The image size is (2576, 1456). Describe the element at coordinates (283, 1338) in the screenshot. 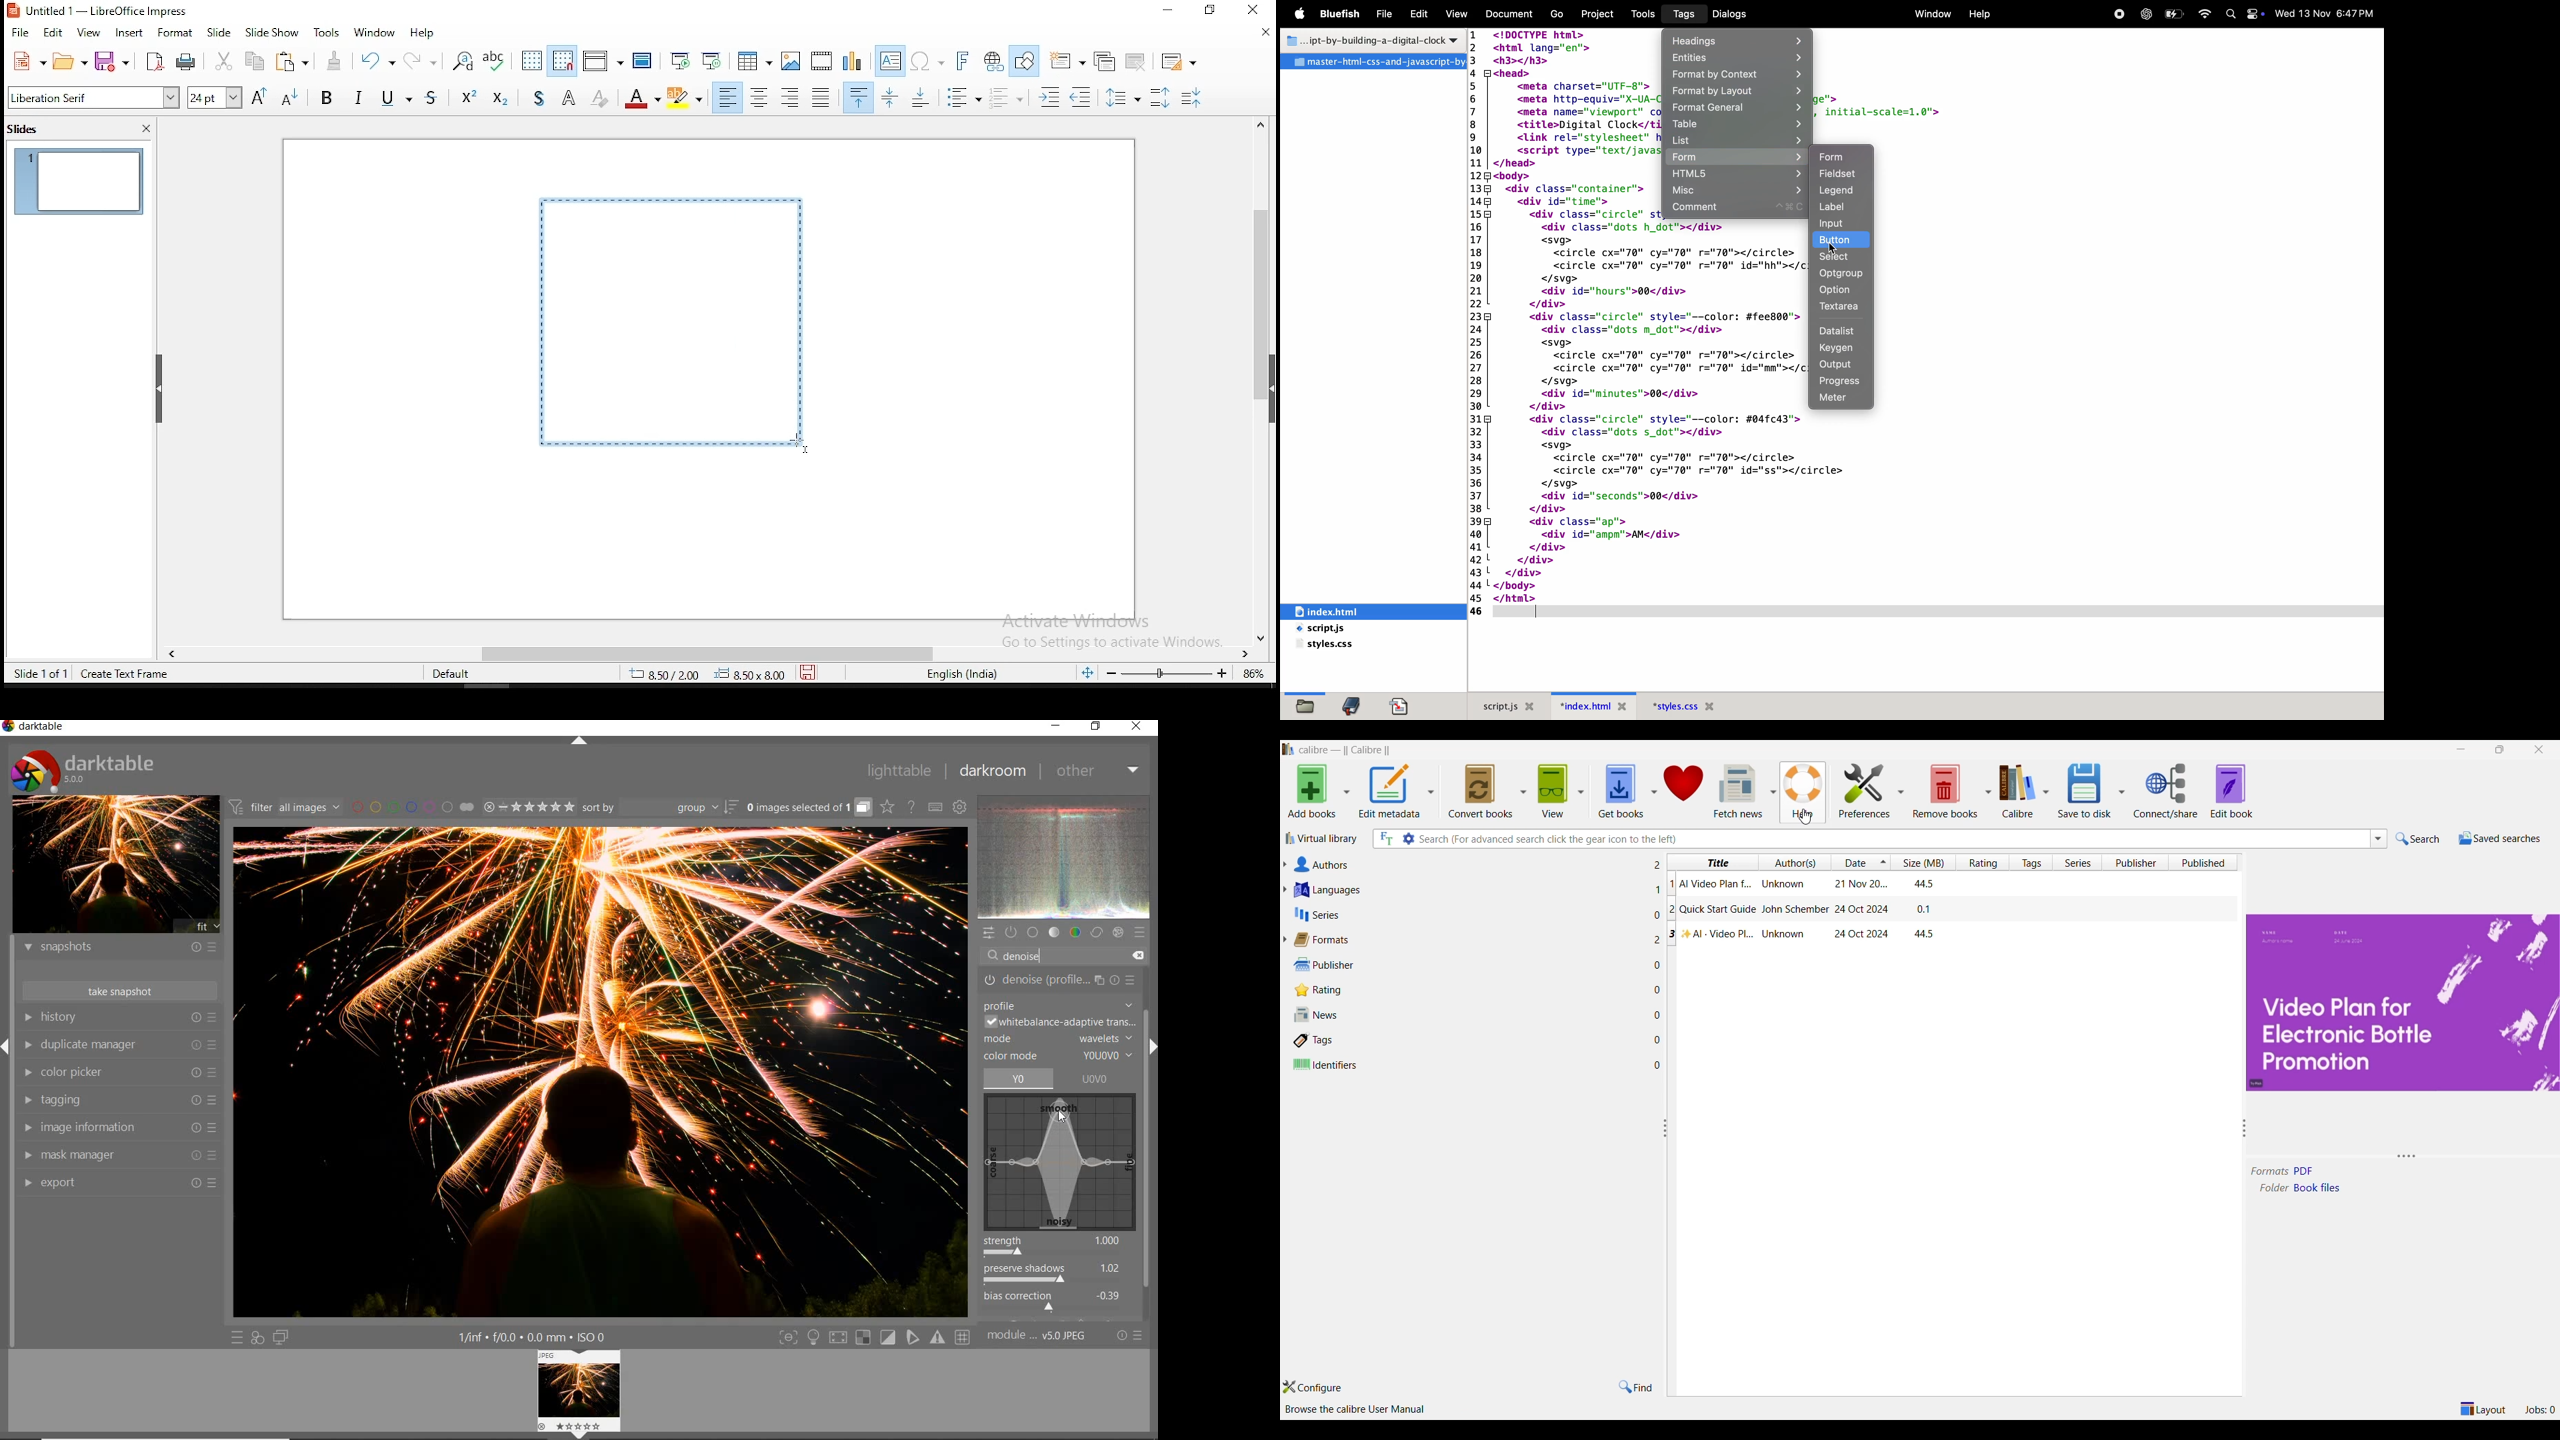

I see `display a second darkroom image window` at that location.